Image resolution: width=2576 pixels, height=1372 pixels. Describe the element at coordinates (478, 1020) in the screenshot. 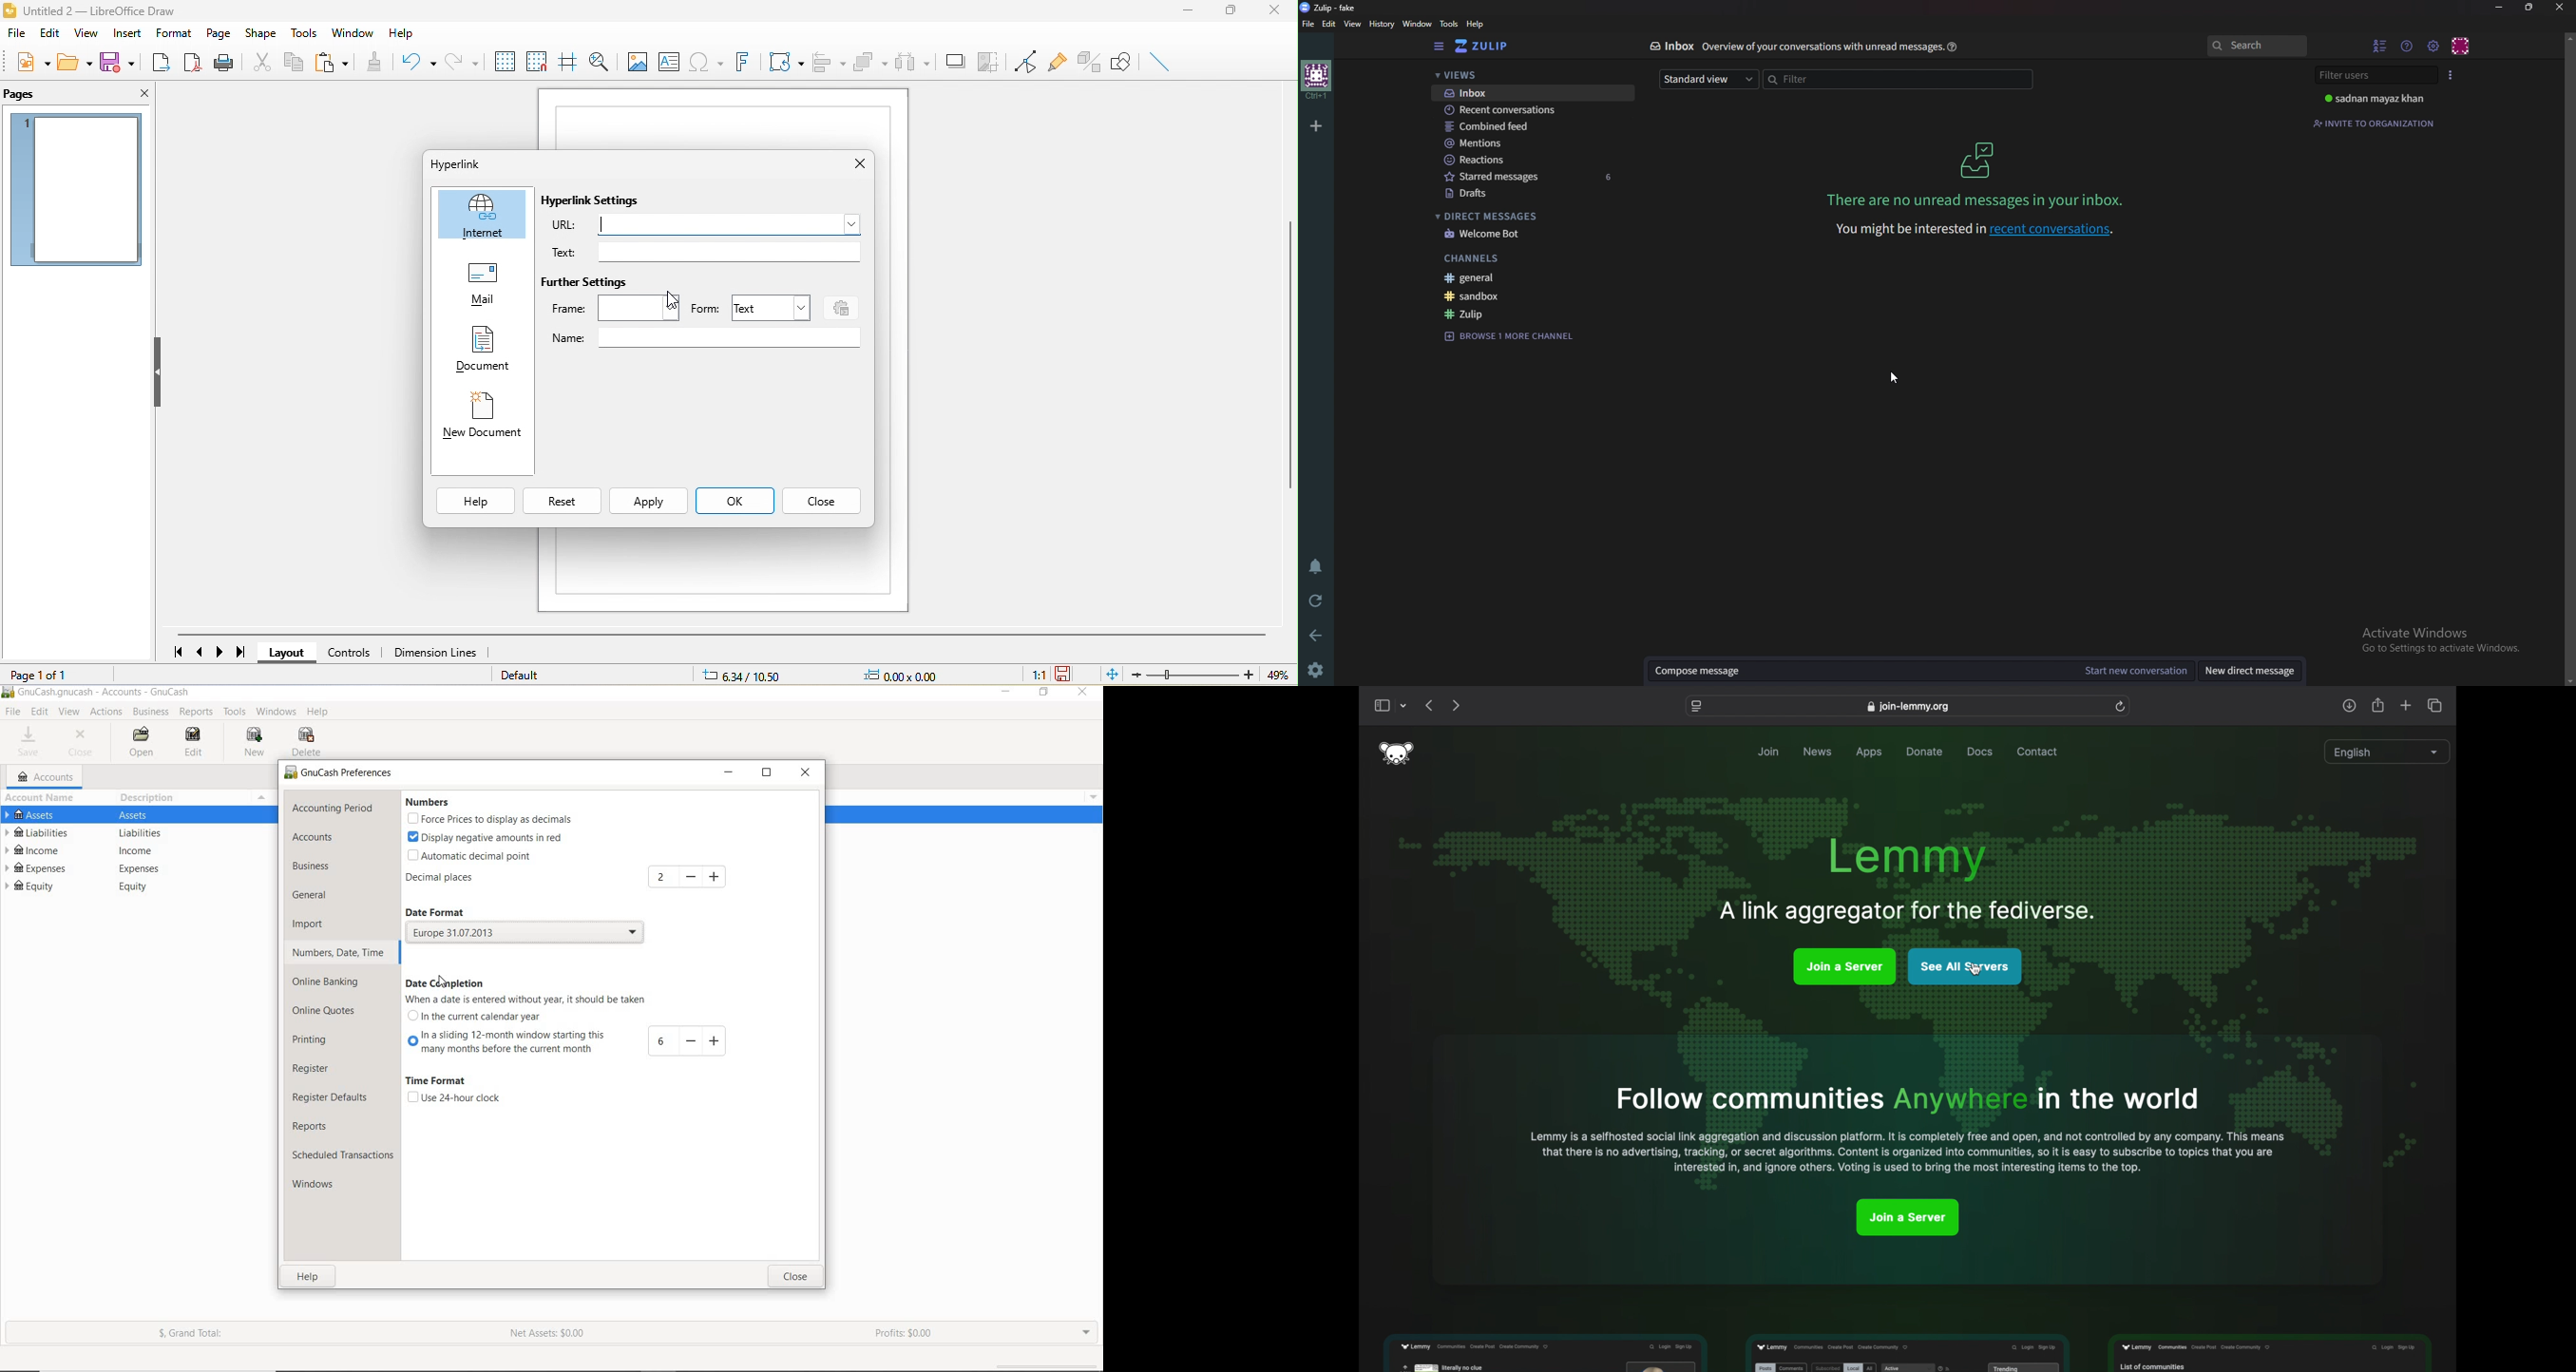

I see `in the current calendar year` at that location.